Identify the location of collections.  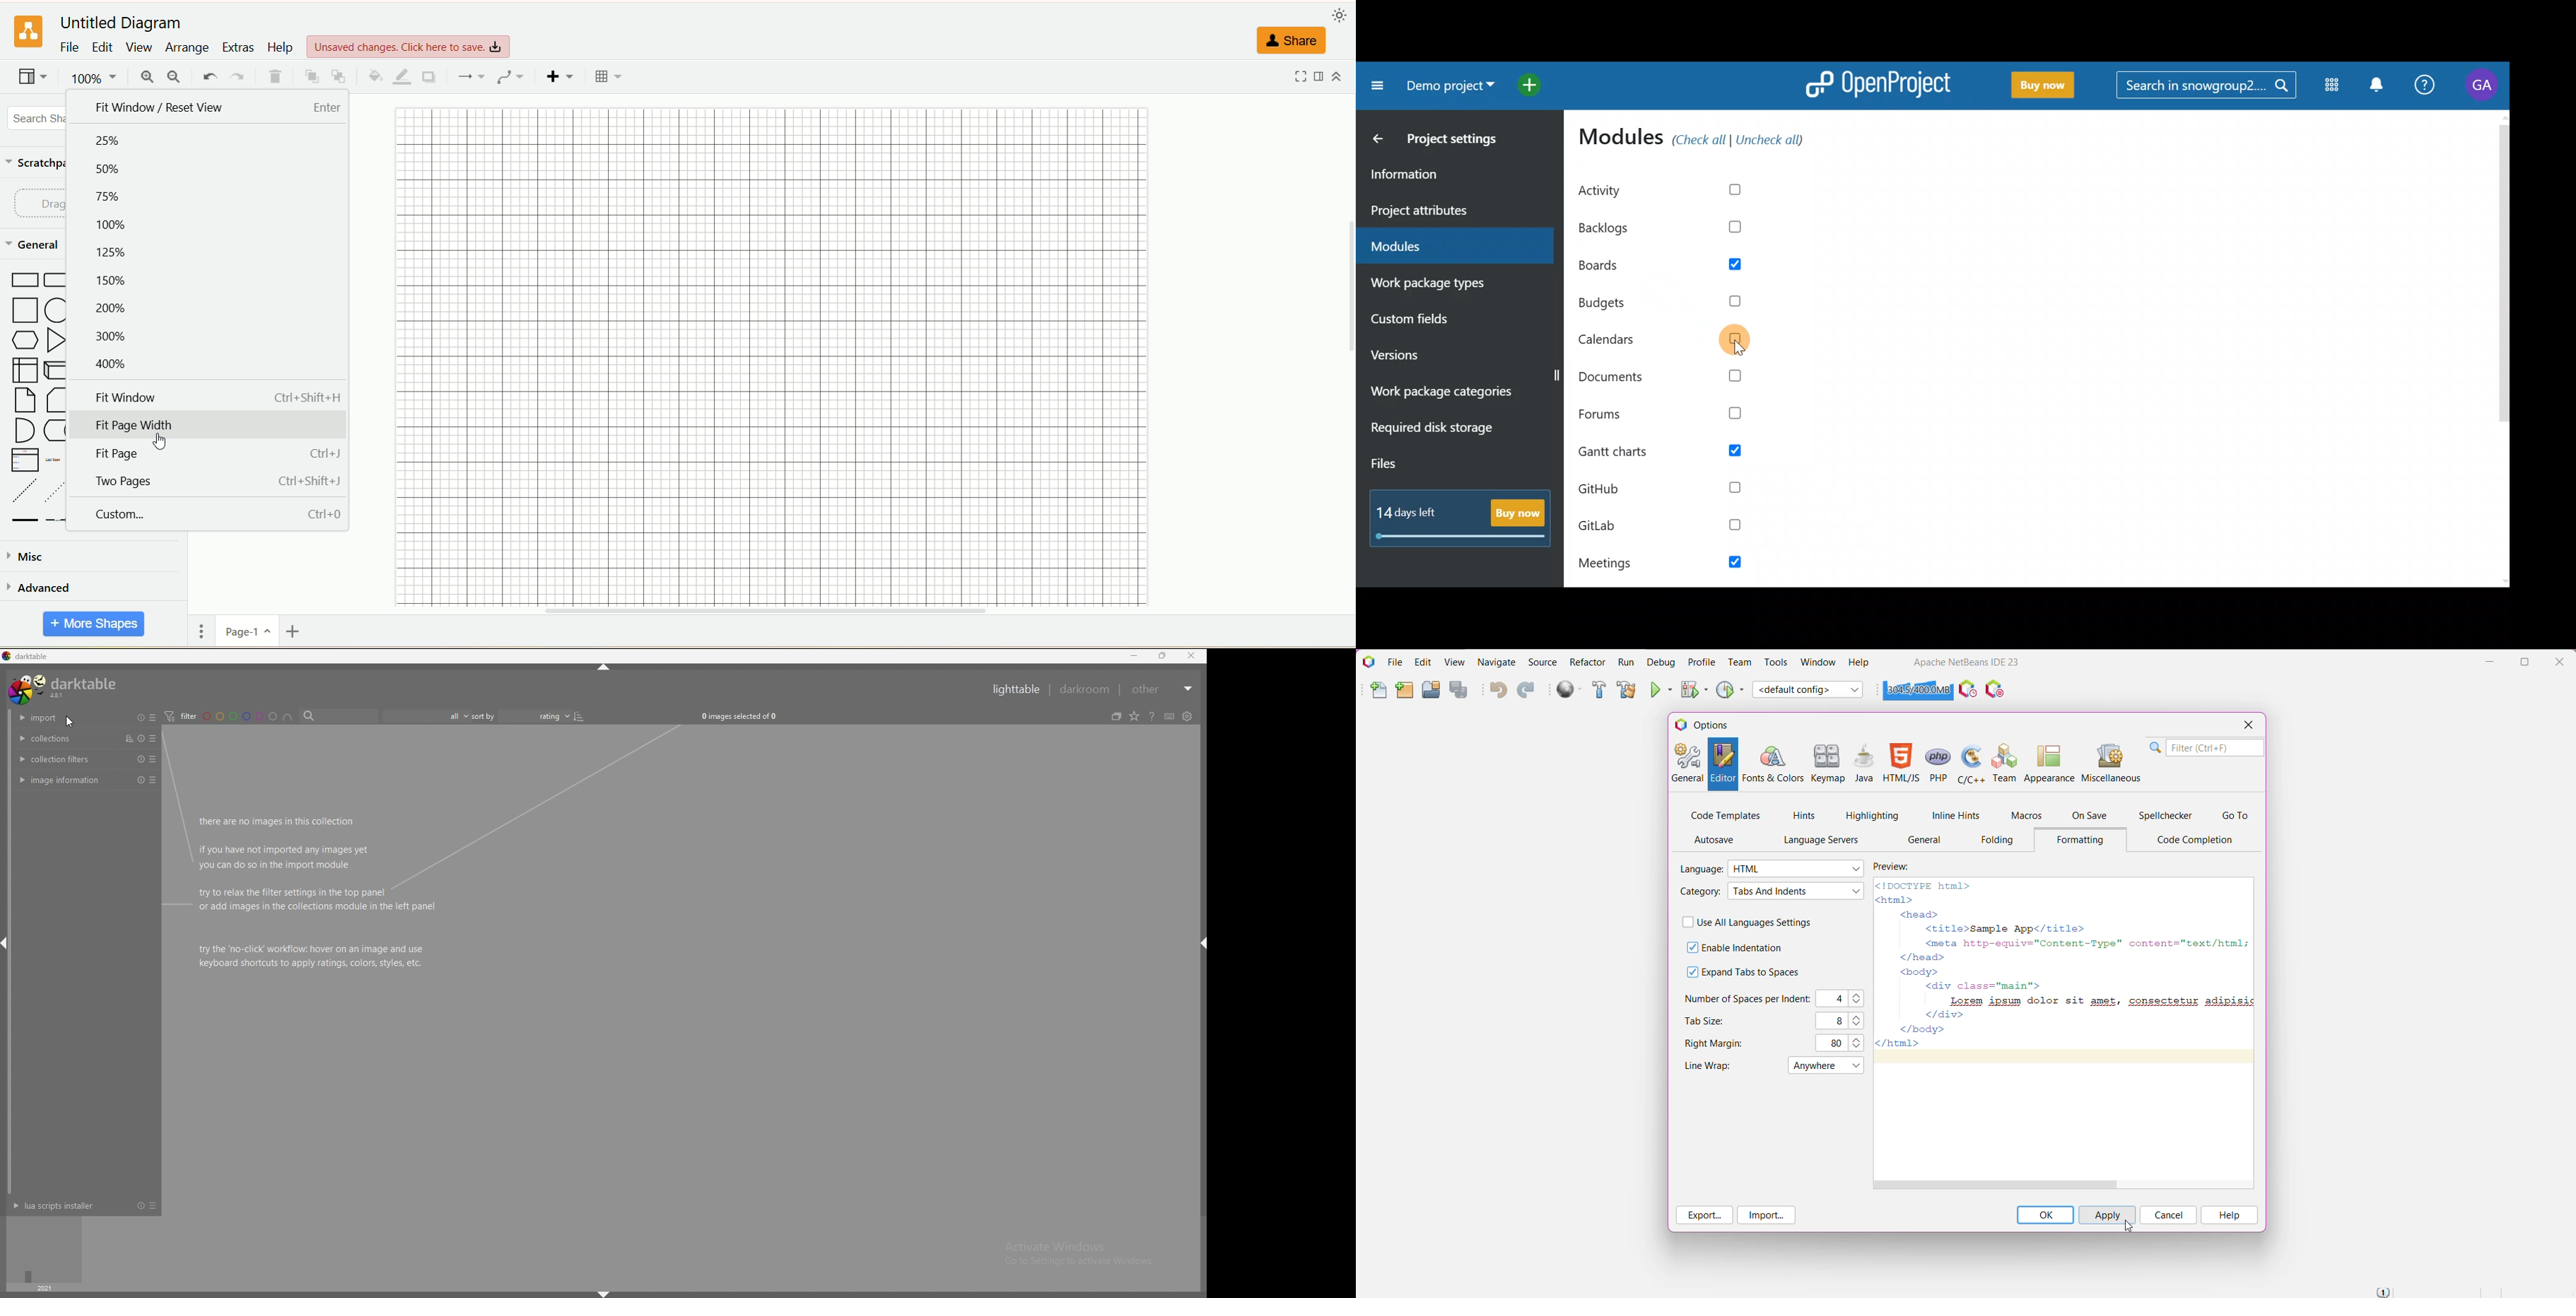
(61, 738).